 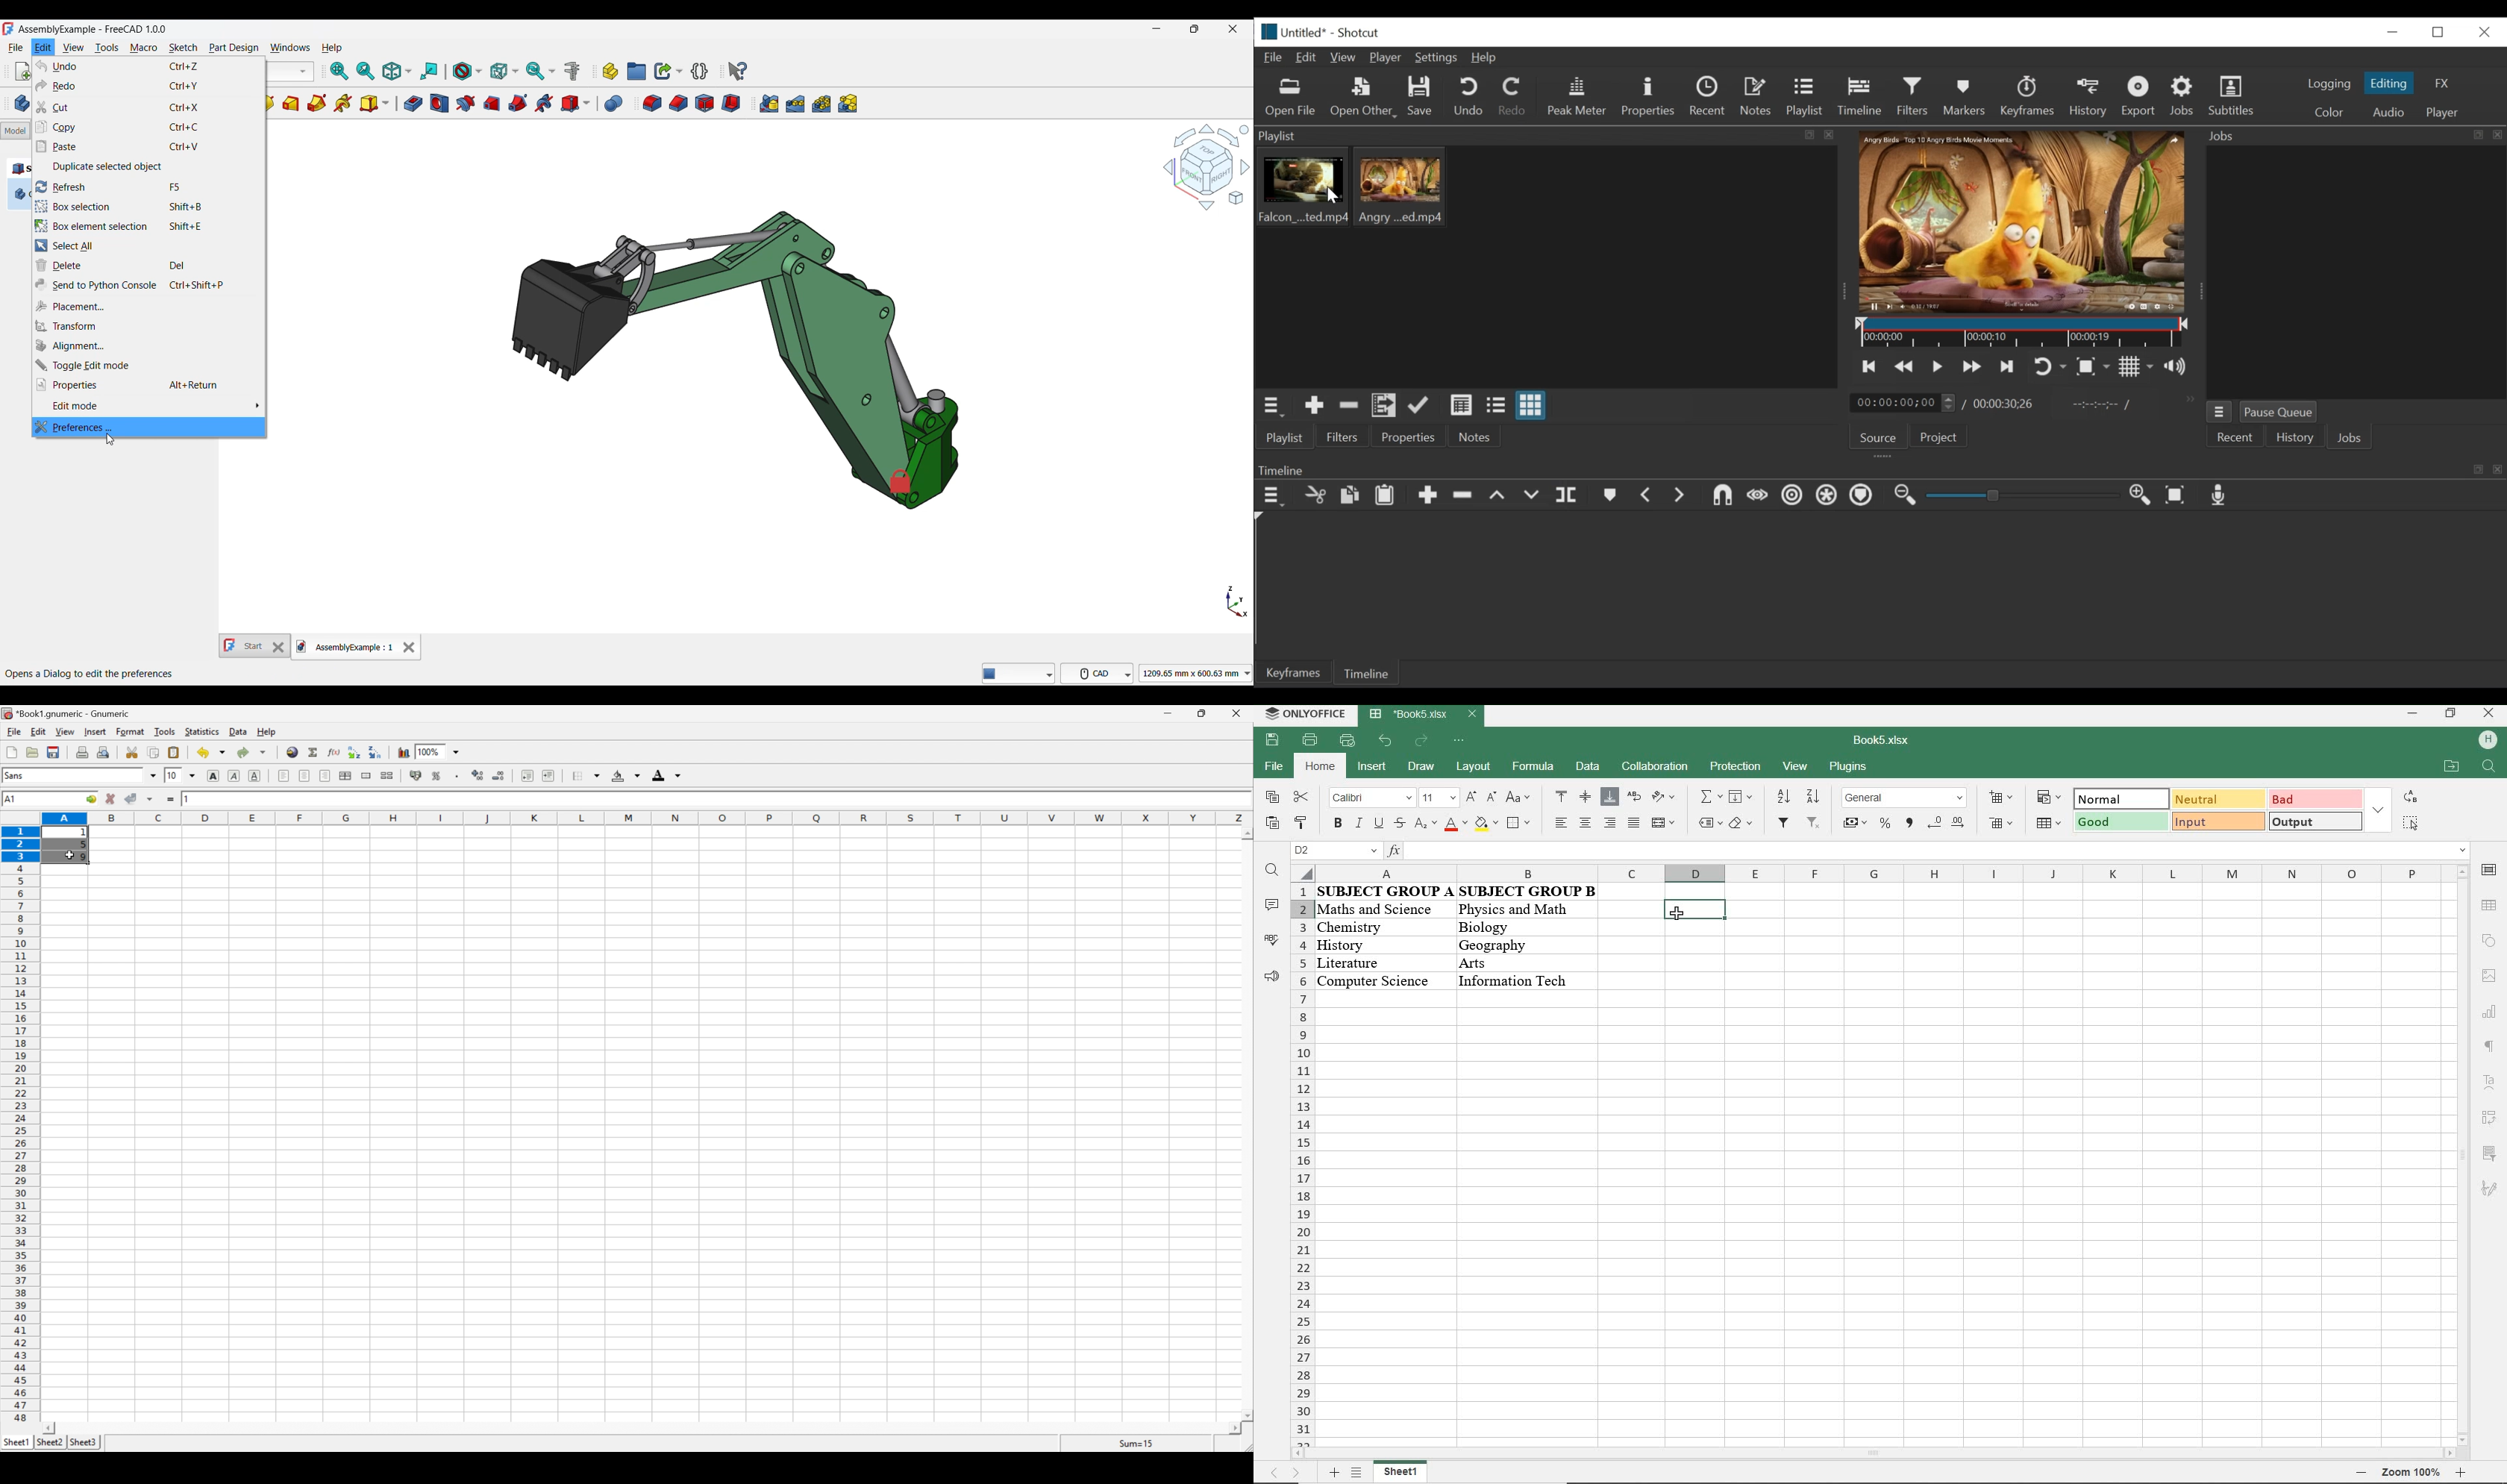 What do you see at coordinates (2490, 940) in the screenshot?
I see `shape` at bounding box center [2490, 940].